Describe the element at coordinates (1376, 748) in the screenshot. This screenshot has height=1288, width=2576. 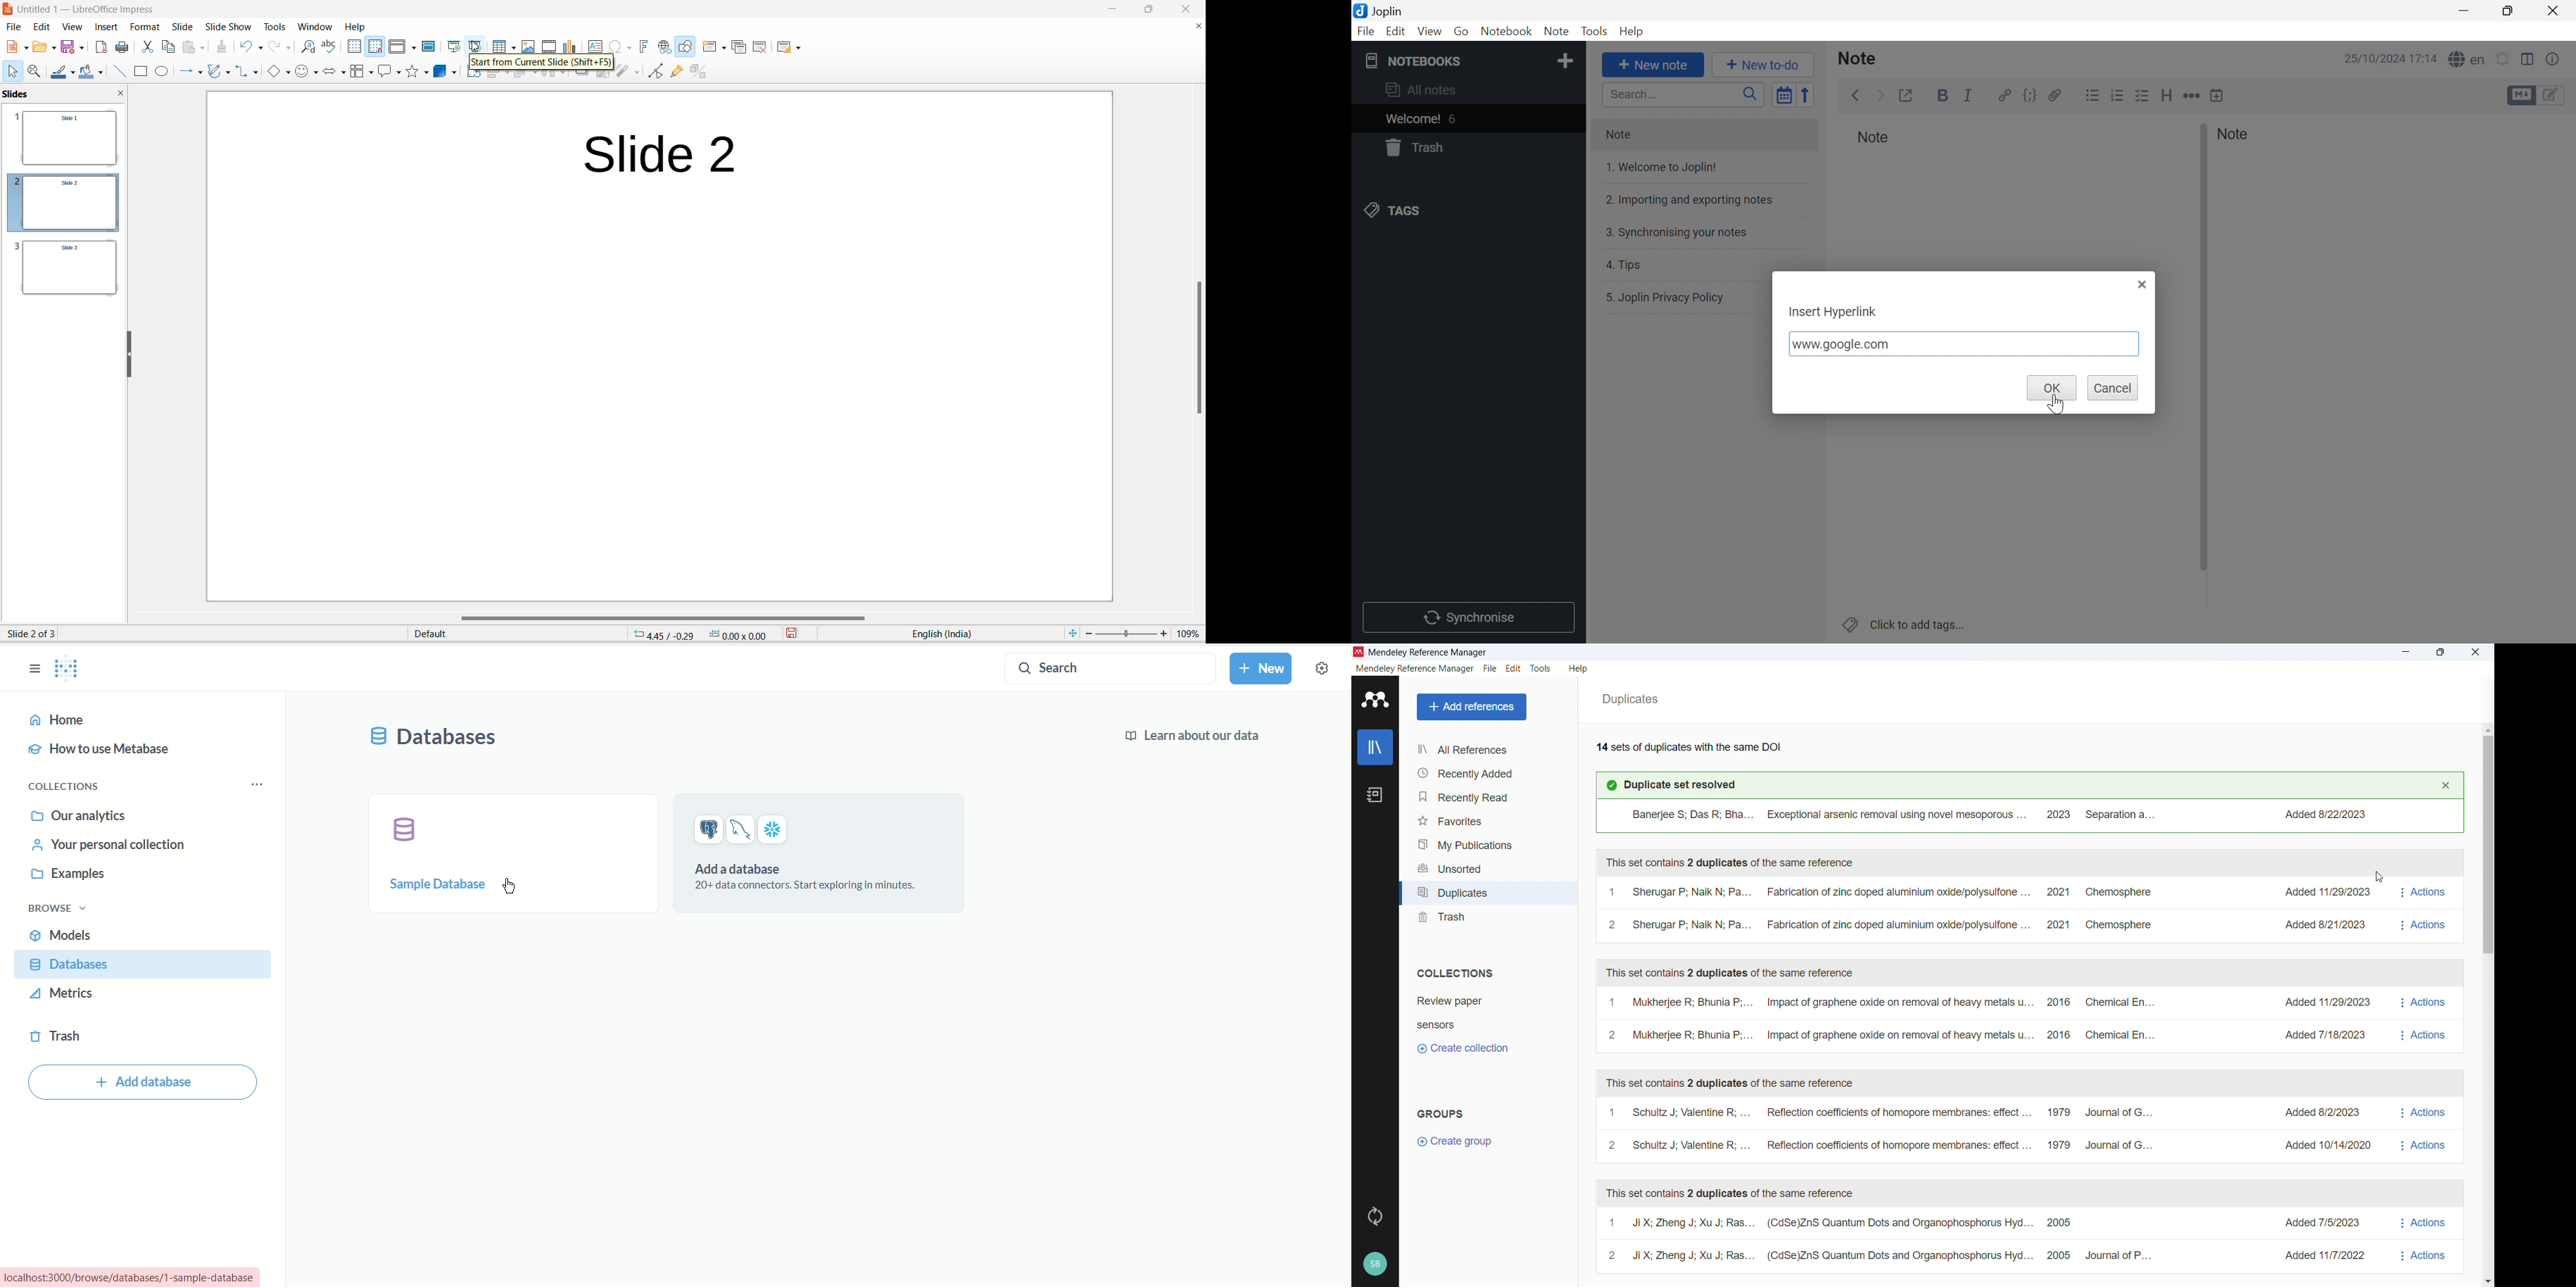
I see `Library ` at that location.